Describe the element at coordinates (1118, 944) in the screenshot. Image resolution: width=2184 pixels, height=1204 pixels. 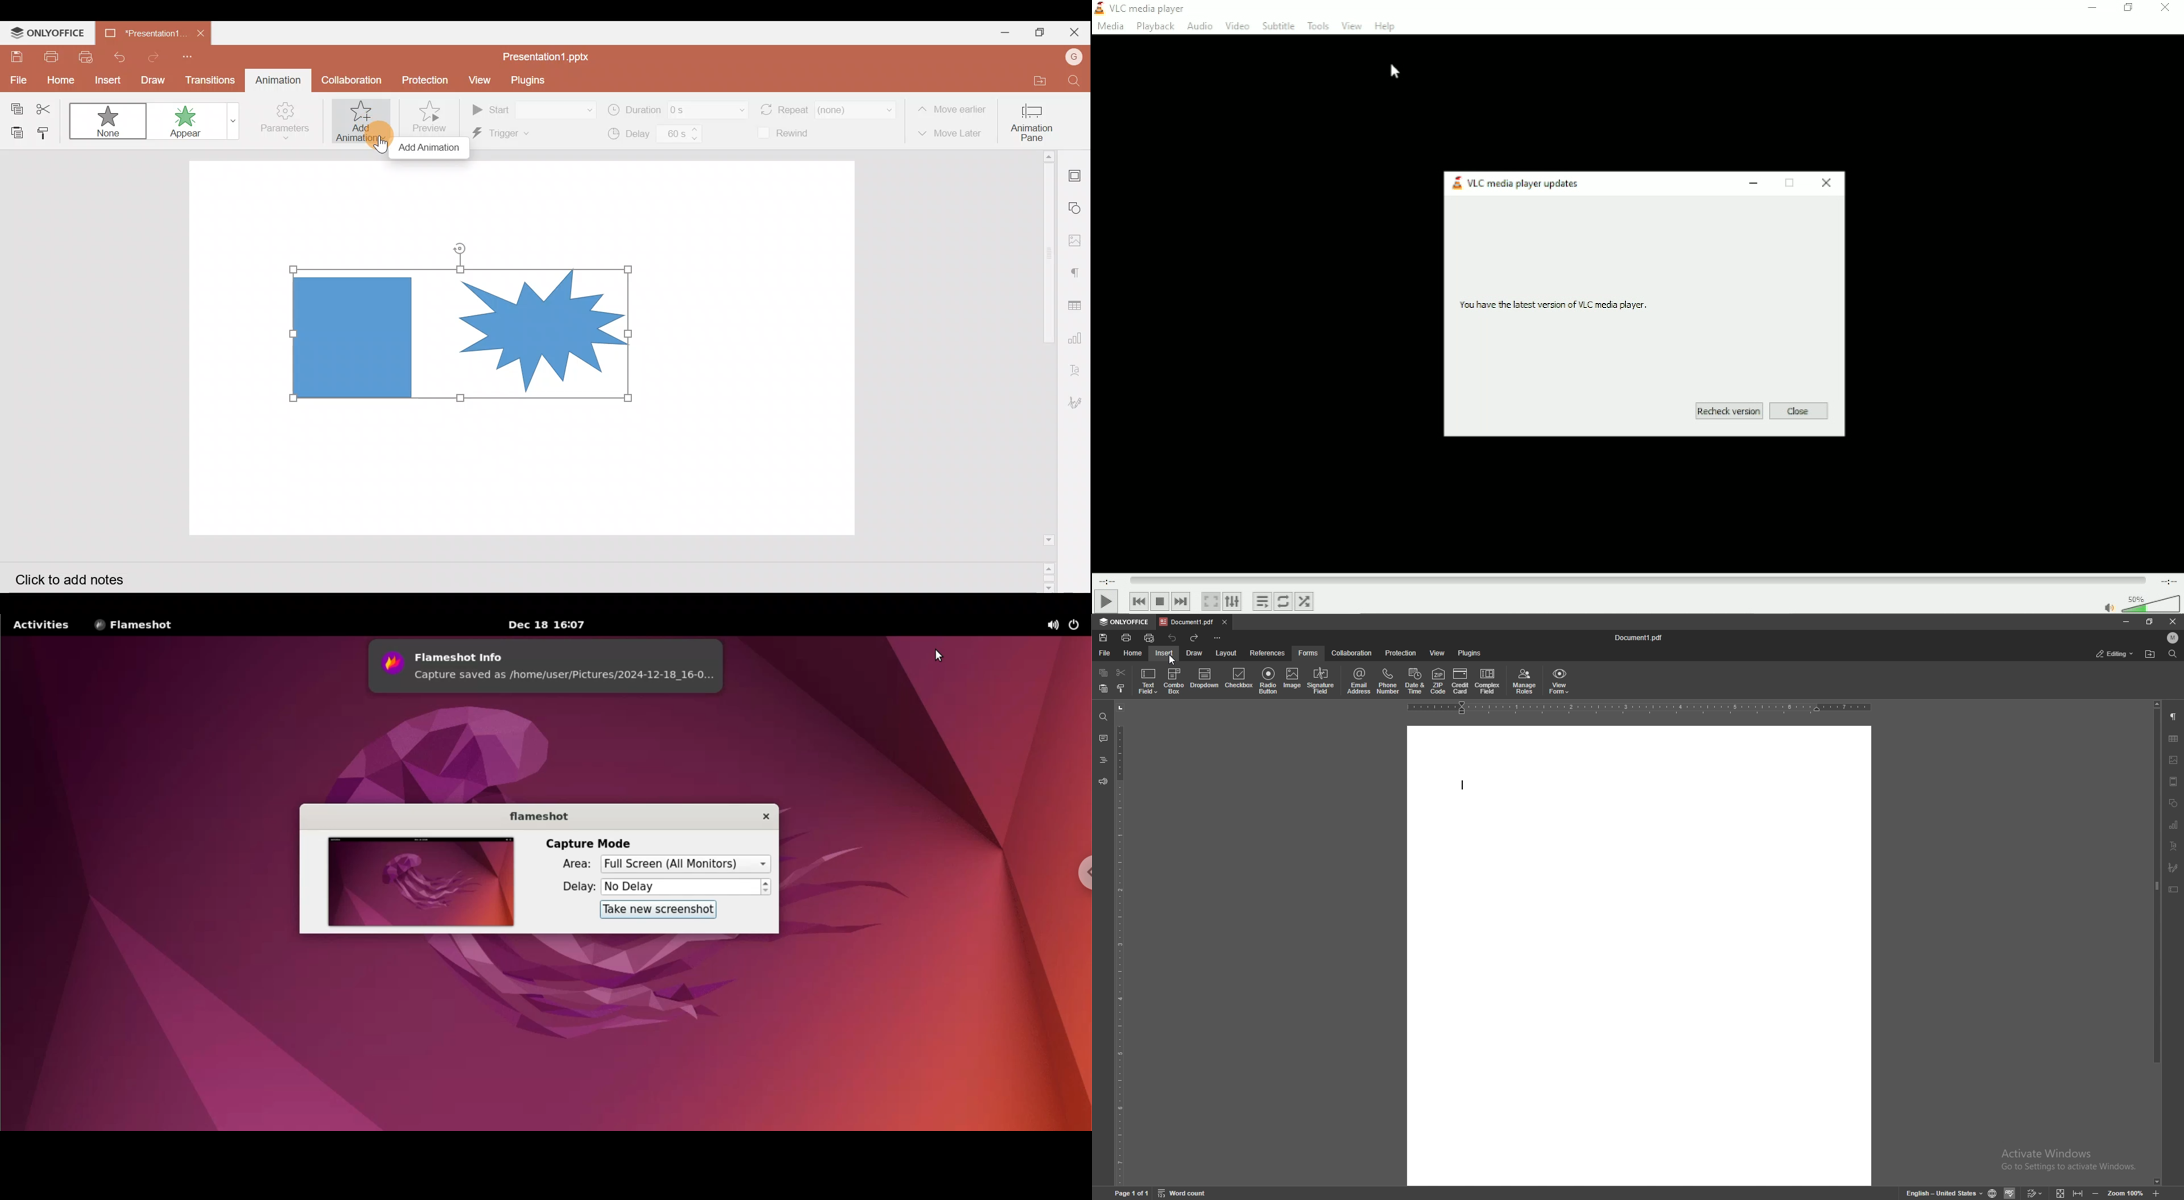
I see `vertical scale` at that location.